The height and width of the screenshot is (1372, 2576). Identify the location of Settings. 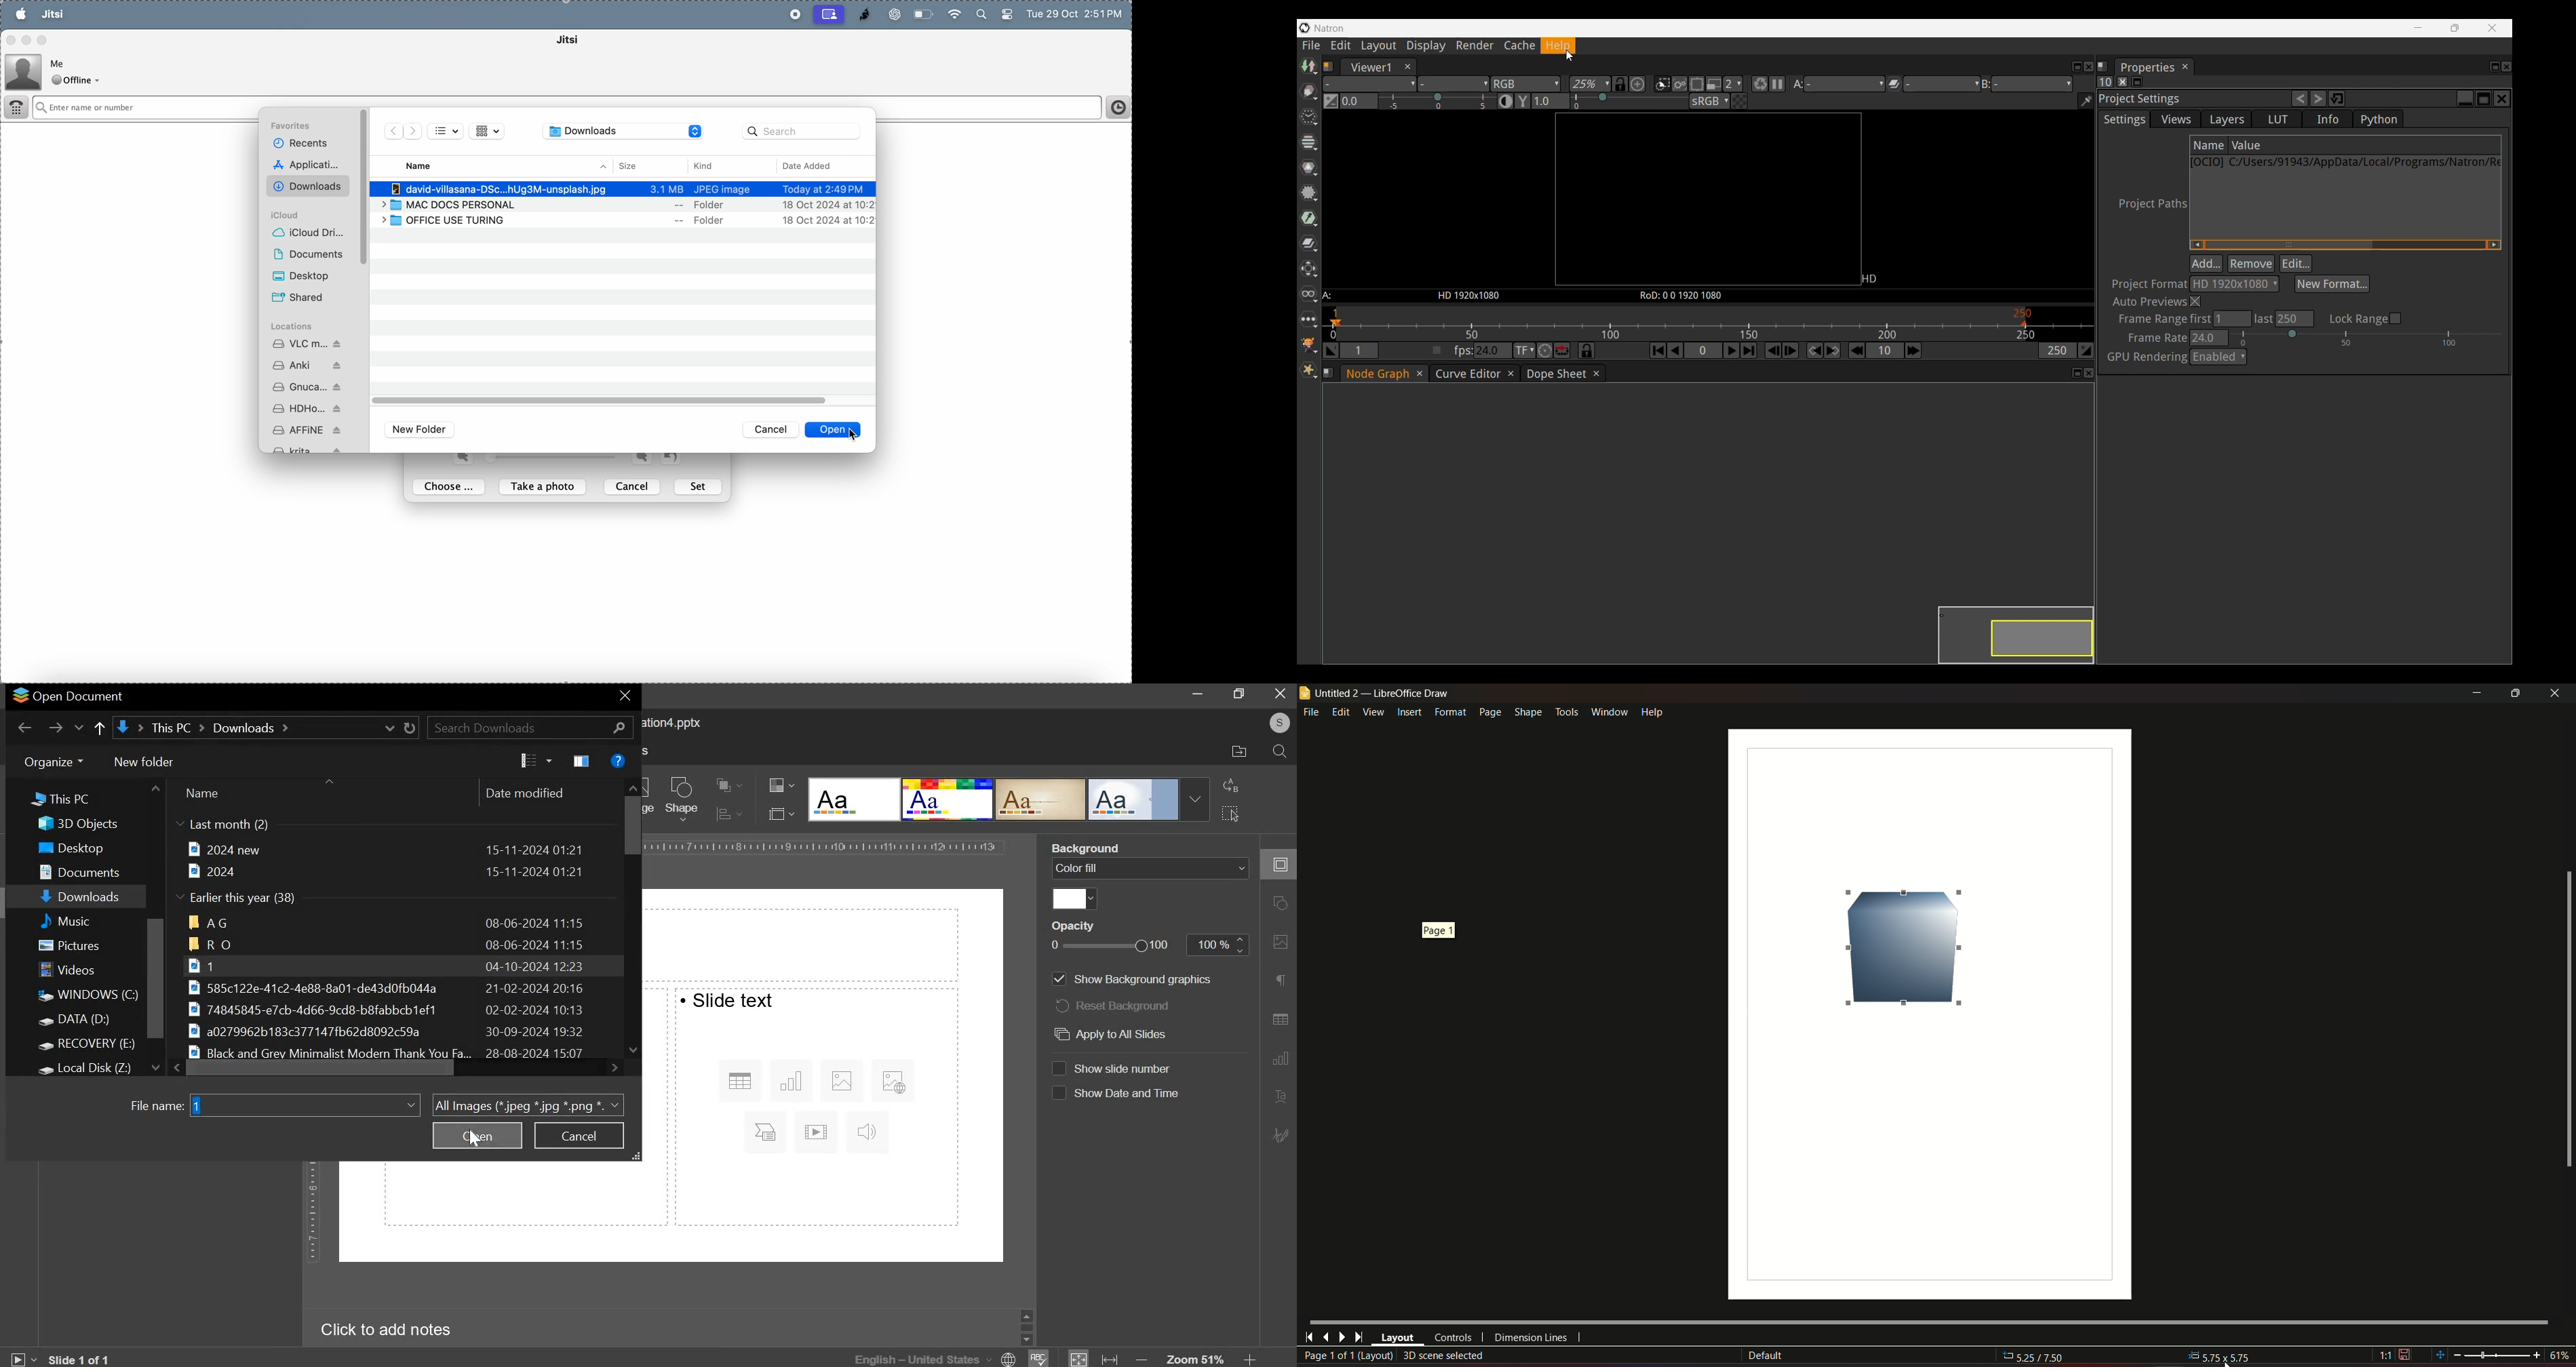
(2124, 119).